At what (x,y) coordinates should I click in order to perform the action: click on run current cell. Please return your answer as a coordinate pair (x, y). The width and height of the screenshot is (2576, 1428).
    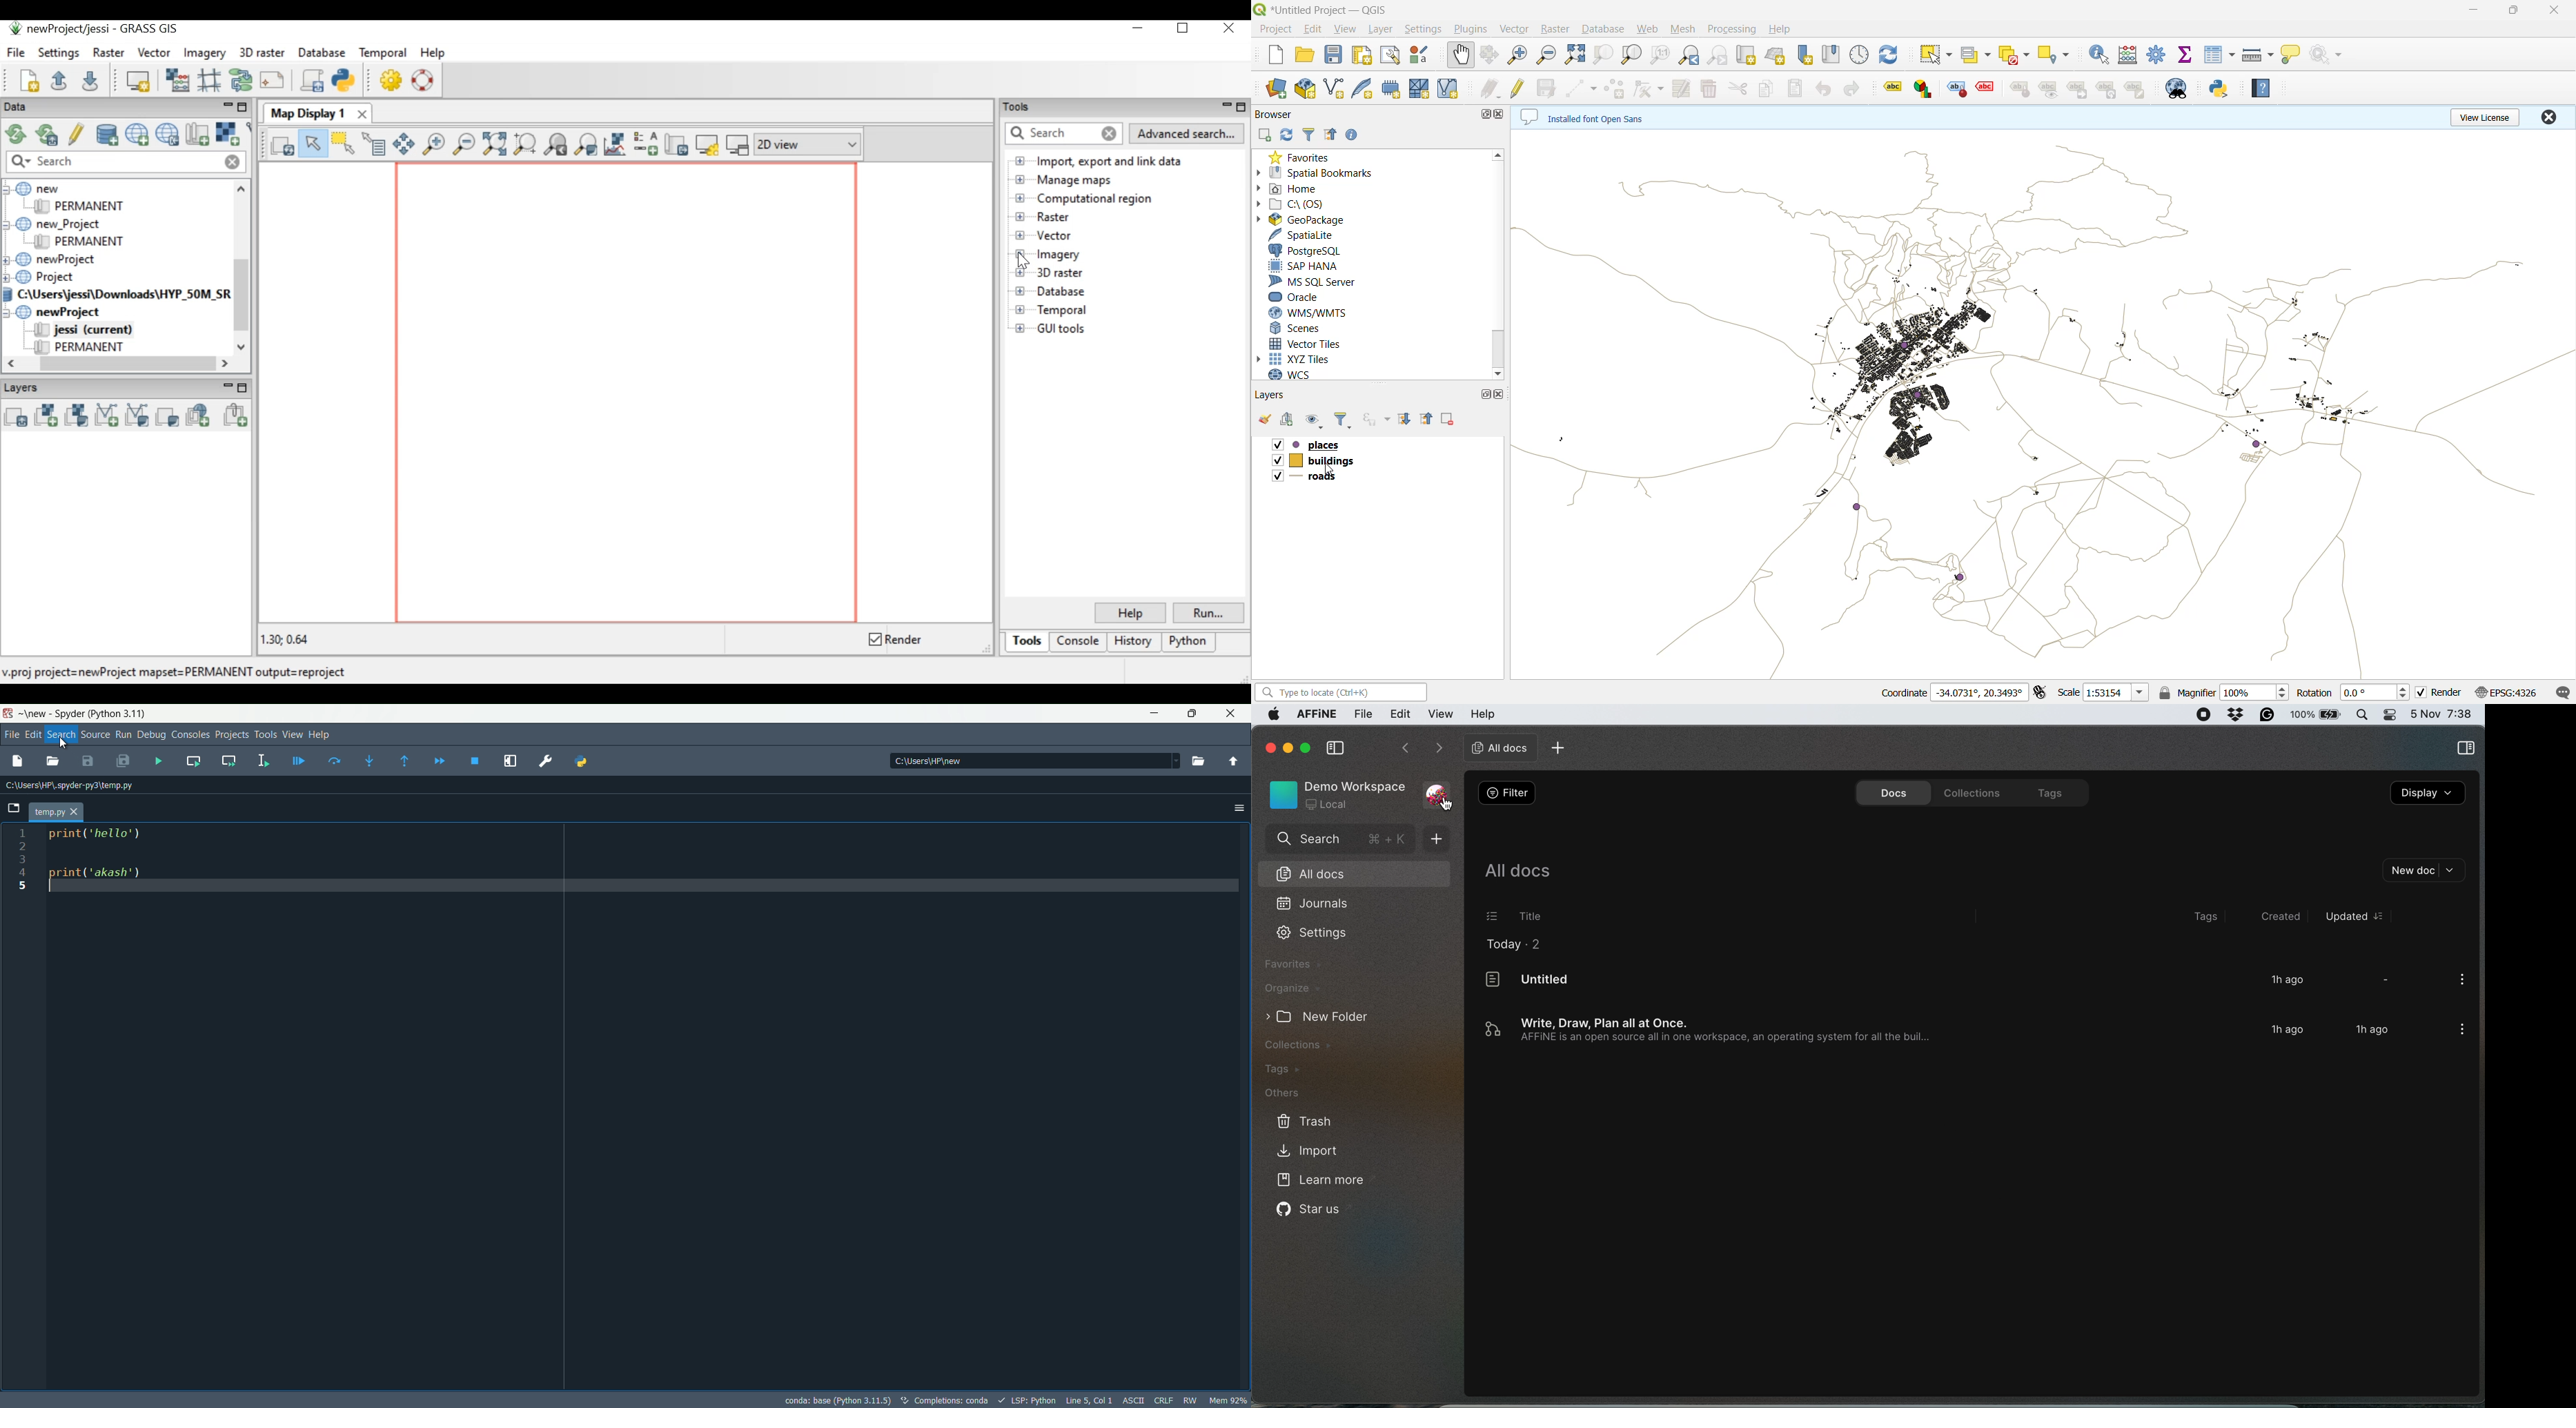
    Looking at the image, I should click on (192, 761).